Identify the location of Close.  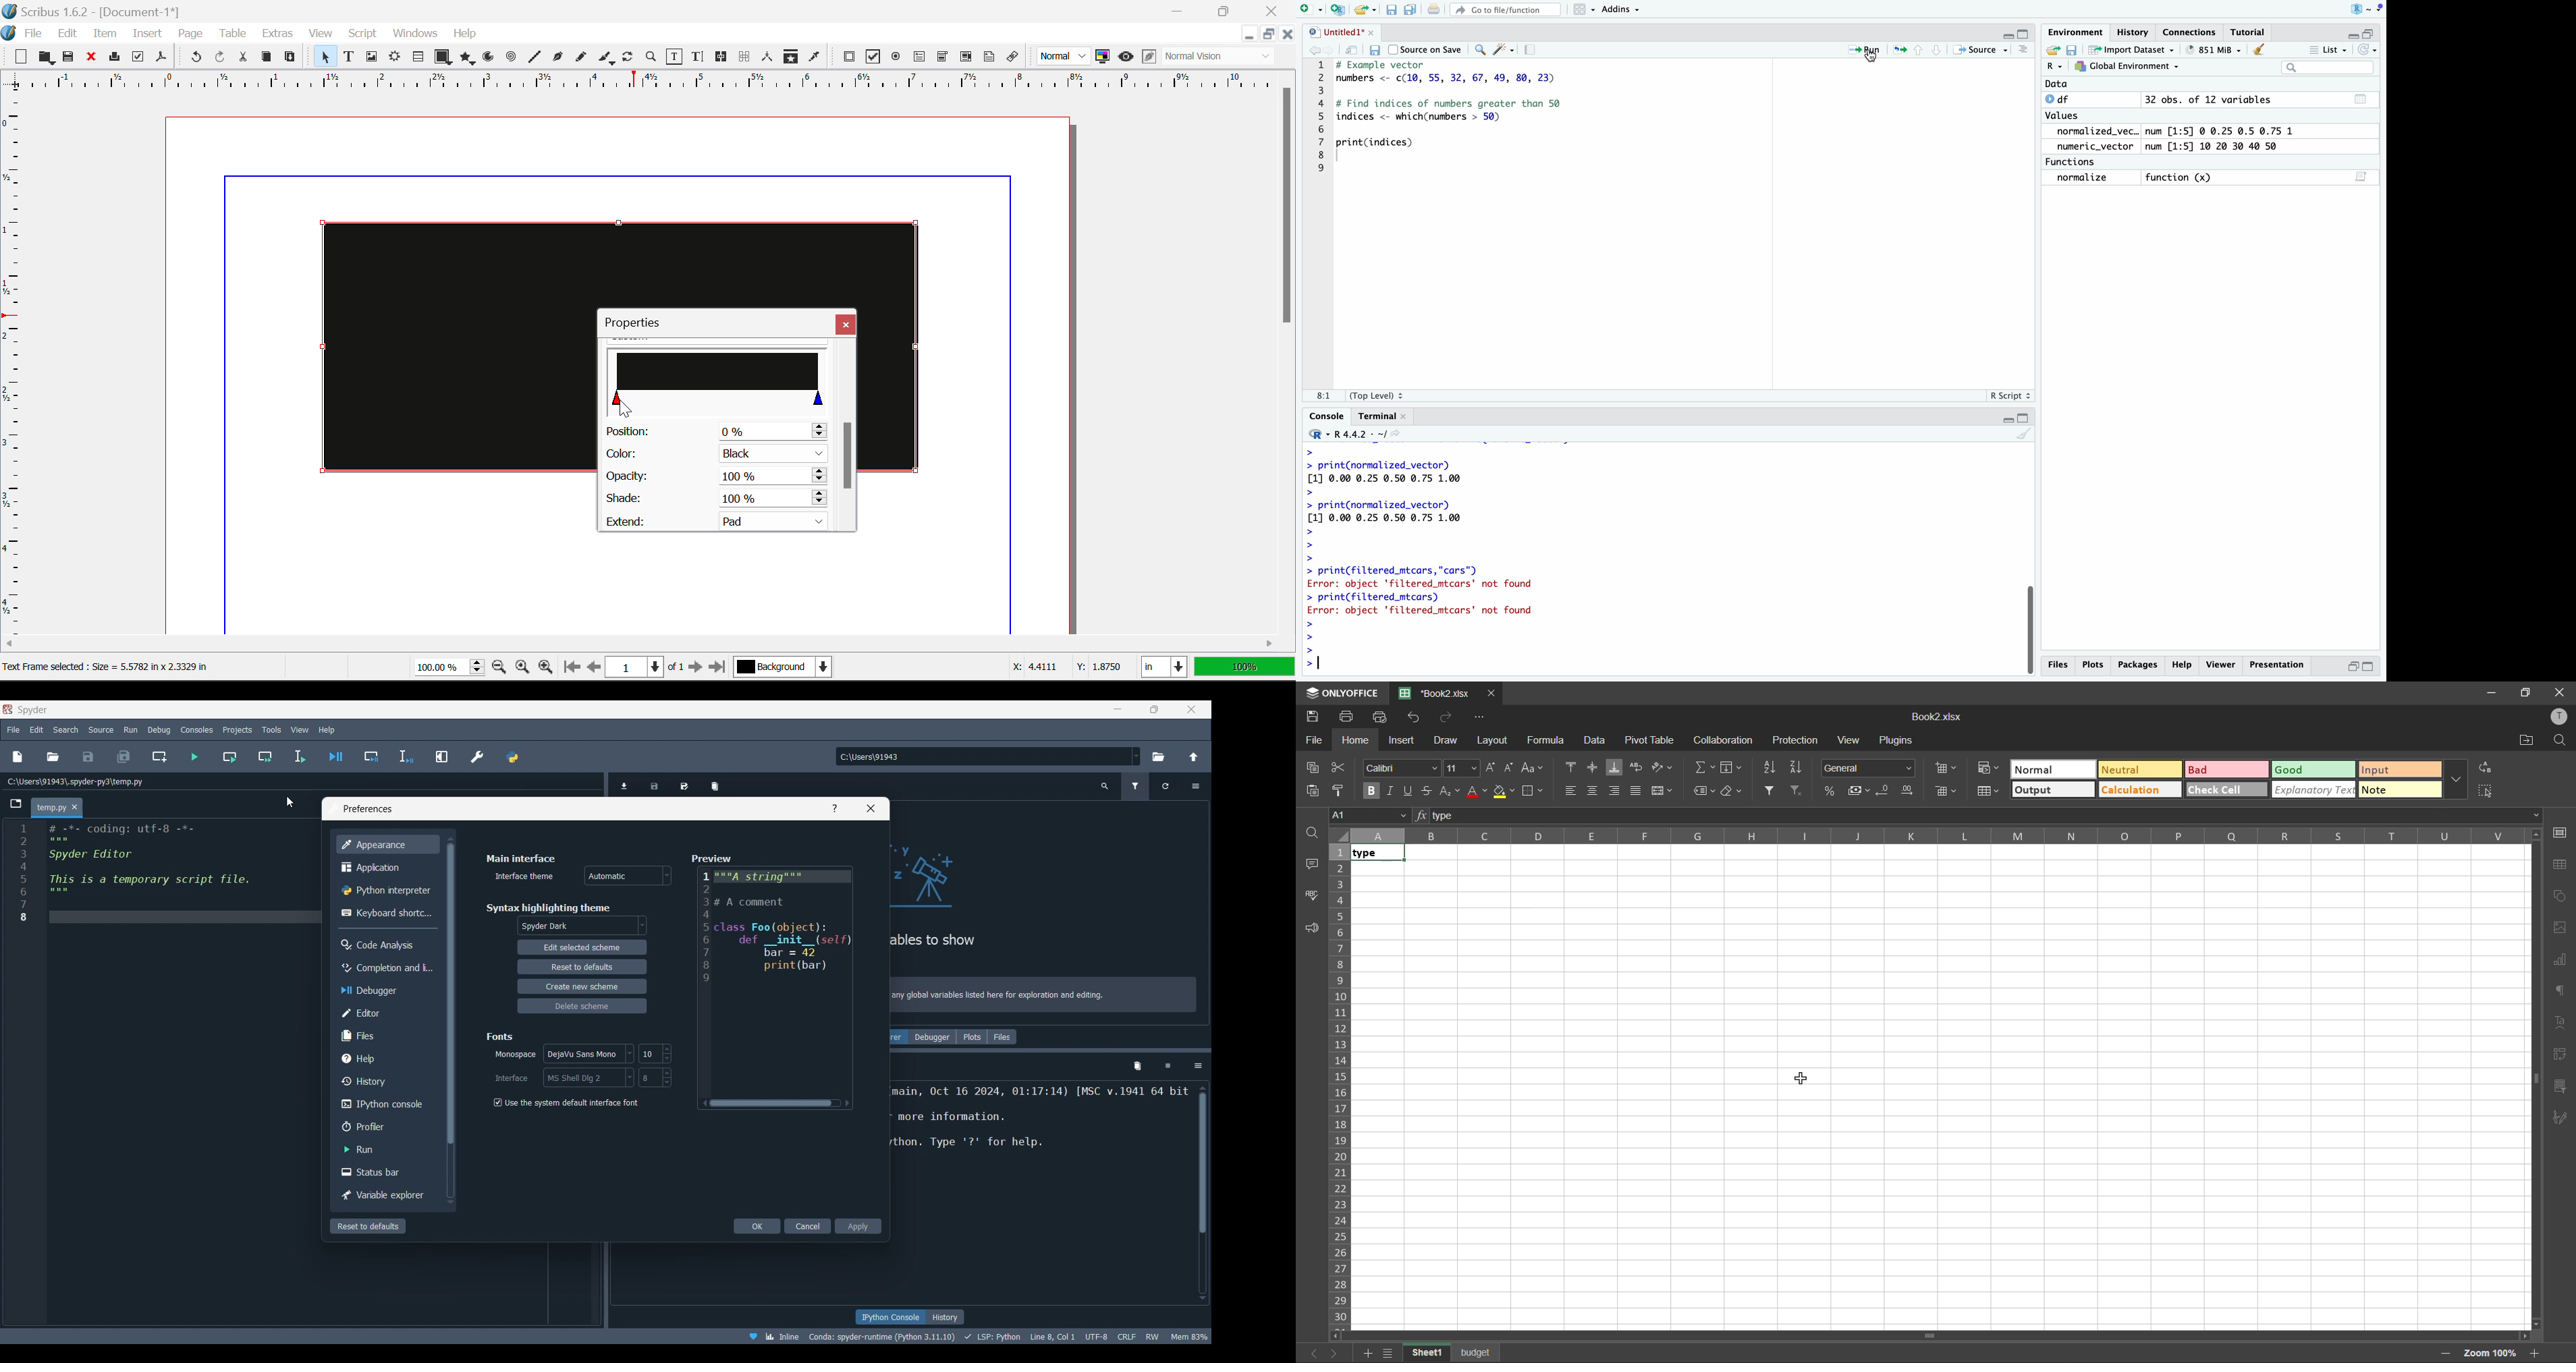
(846, 324).